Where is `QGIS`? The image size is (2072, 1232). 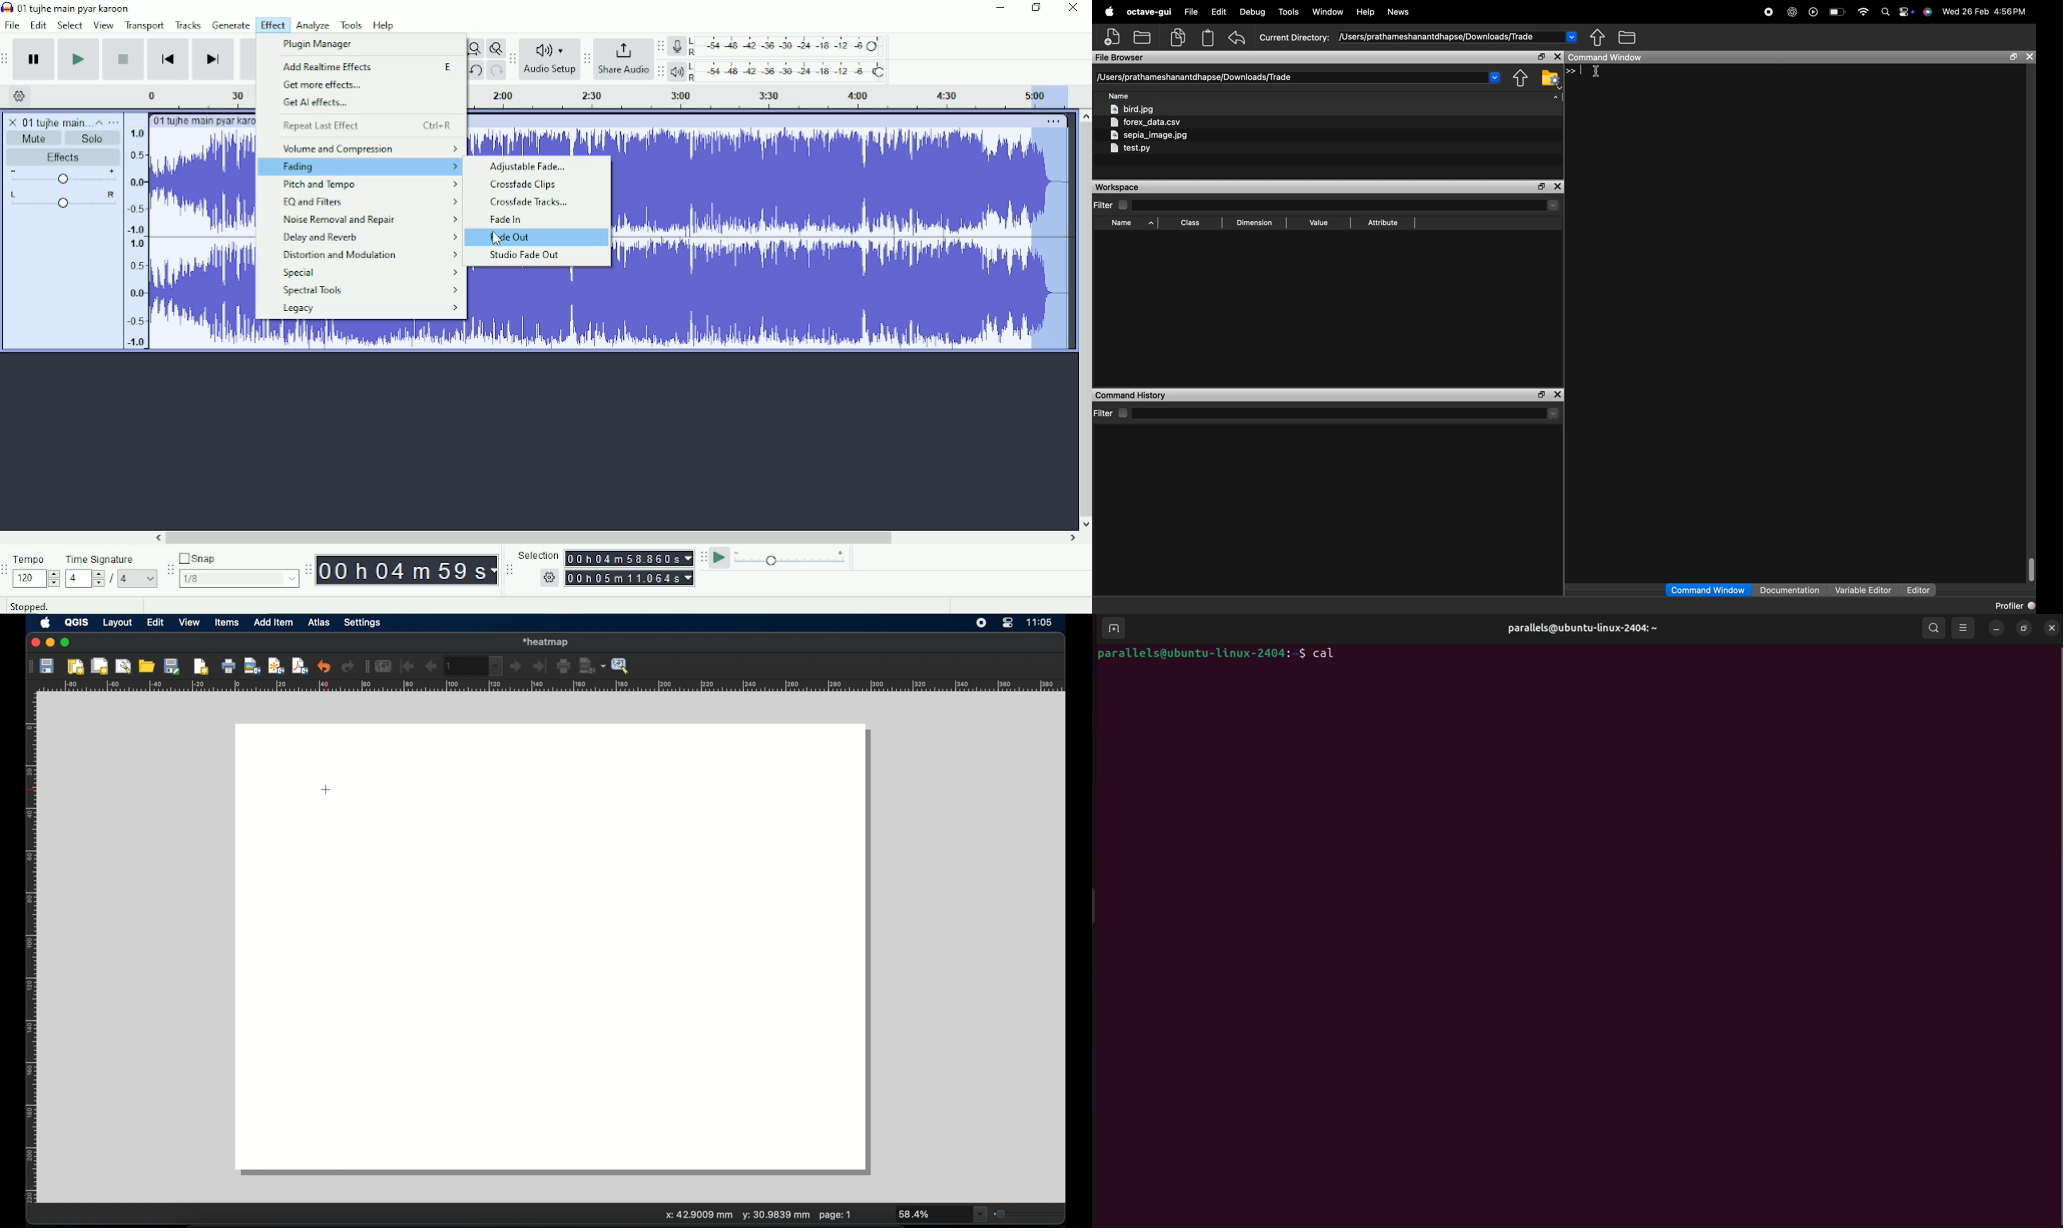 QGIS is located at coordinates (78, 623).